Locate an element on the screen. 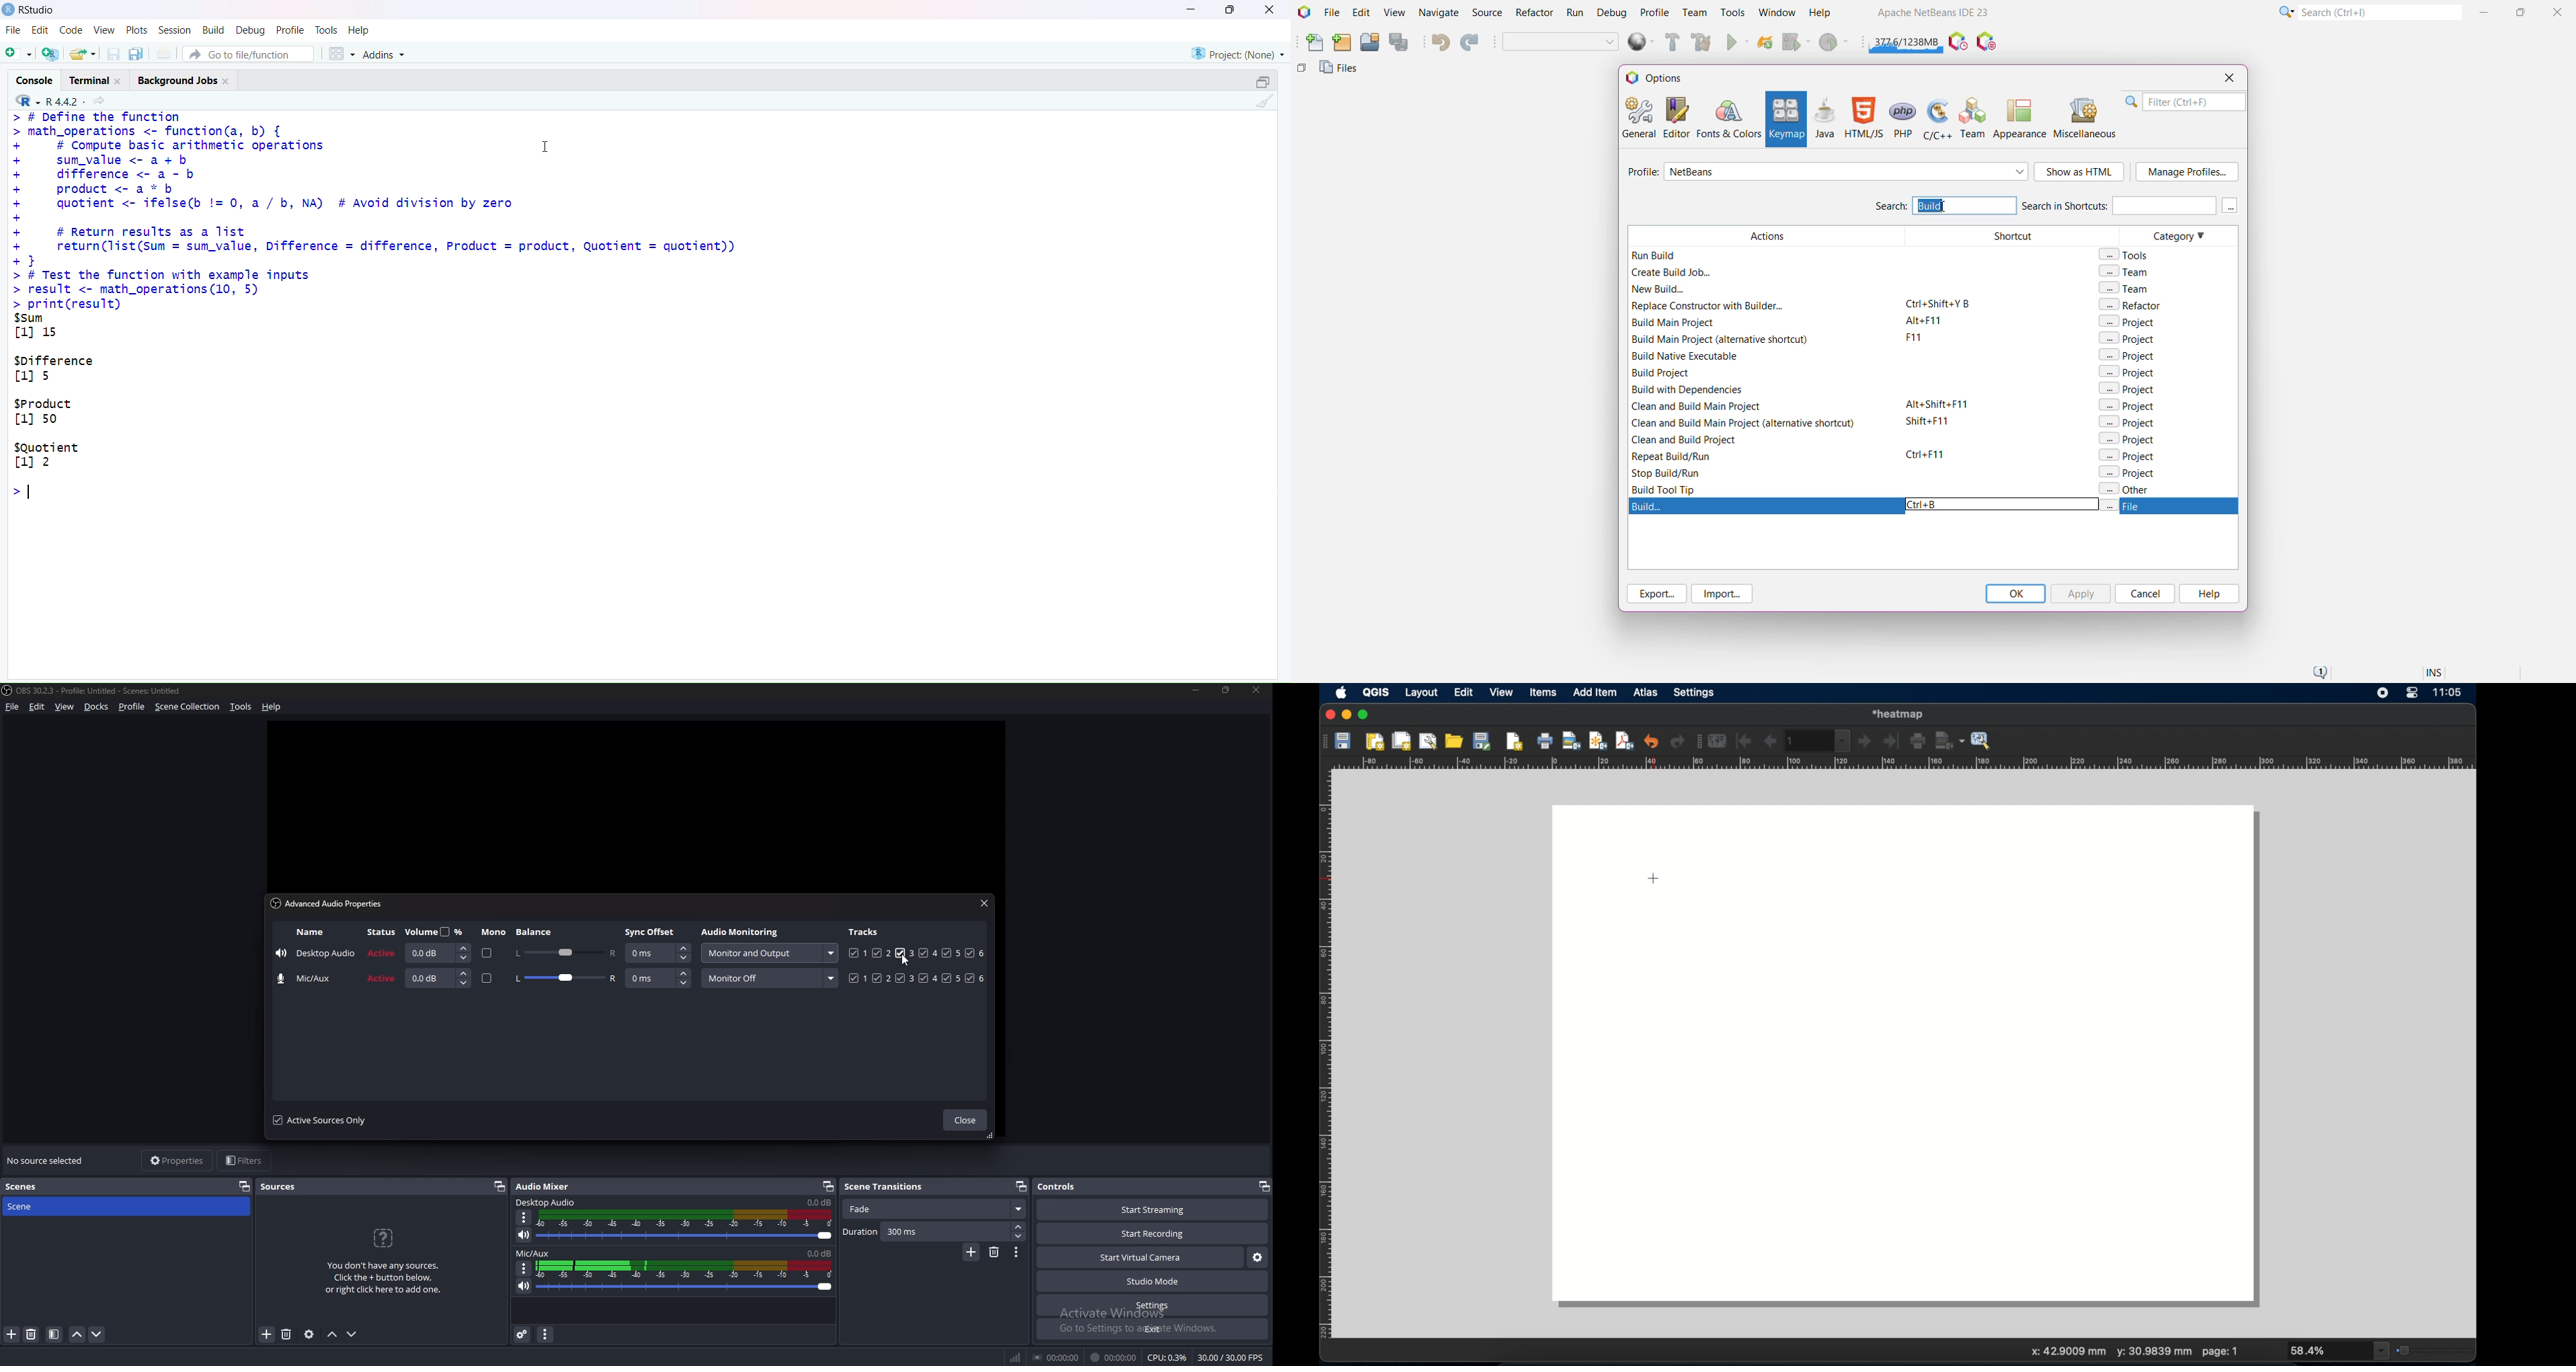 The width and height of the screenshot is (2576, 1372). mic/aux is located at coordinates (309, 979).